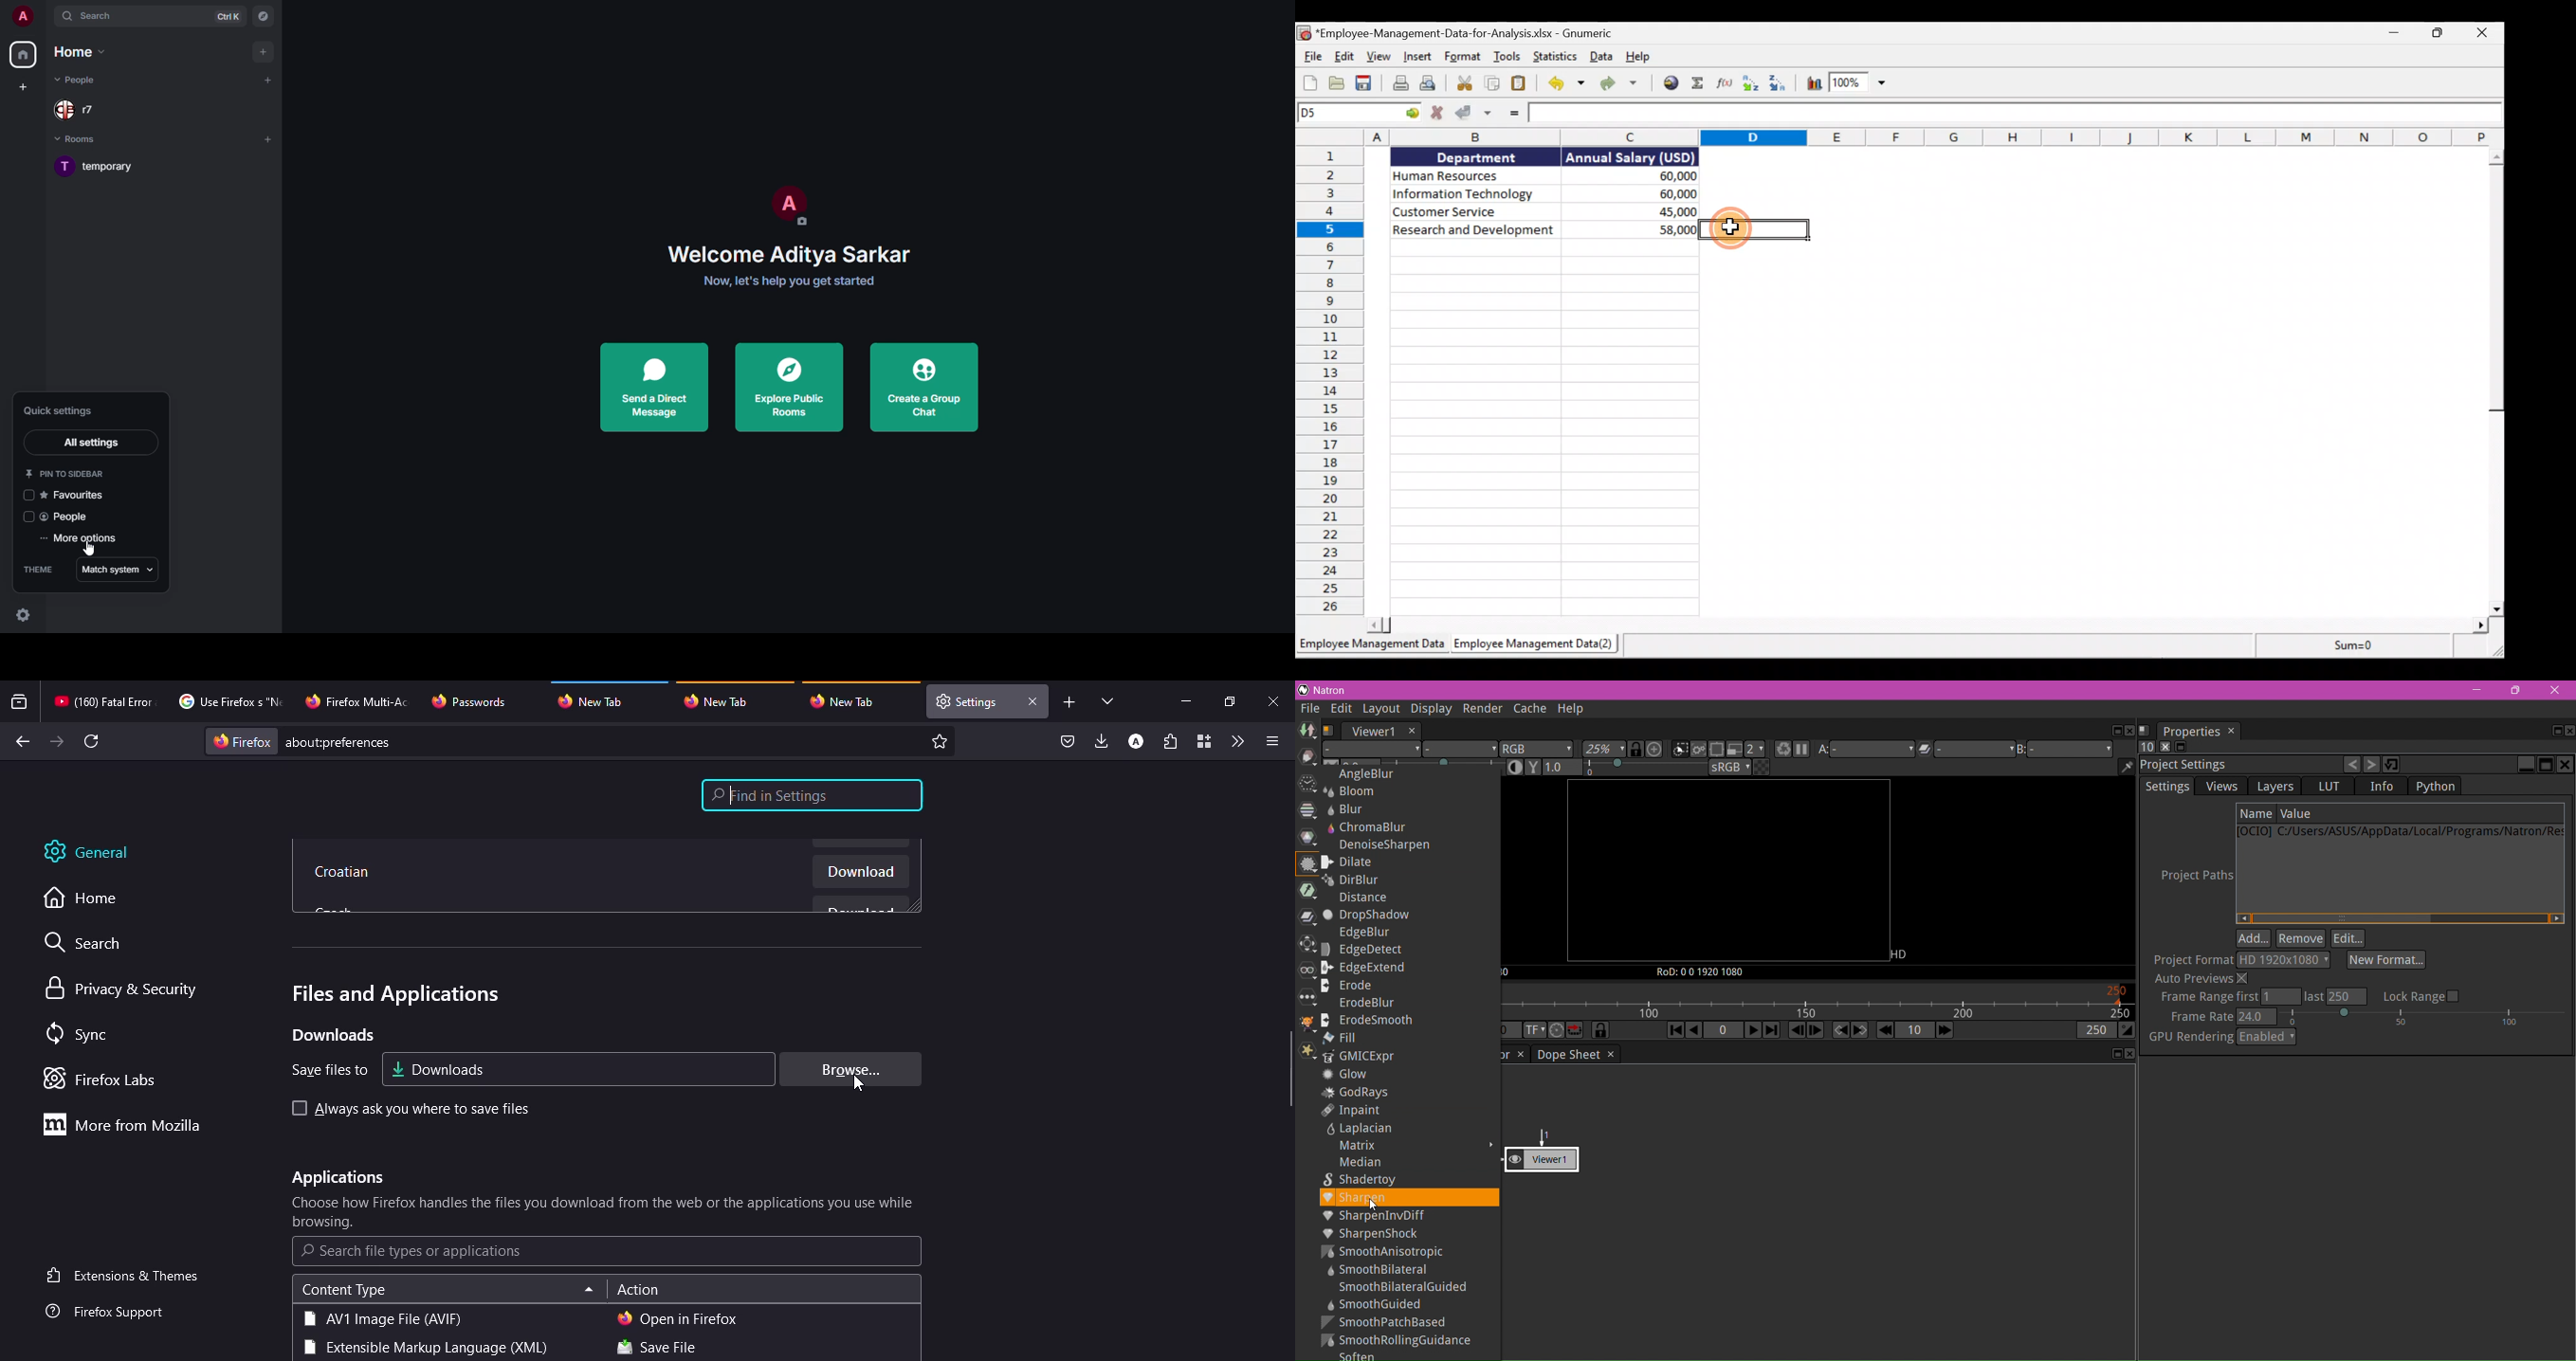 This screenshot has width=2576, height=1372. I want to click on Zoom, so click(1865, 85).